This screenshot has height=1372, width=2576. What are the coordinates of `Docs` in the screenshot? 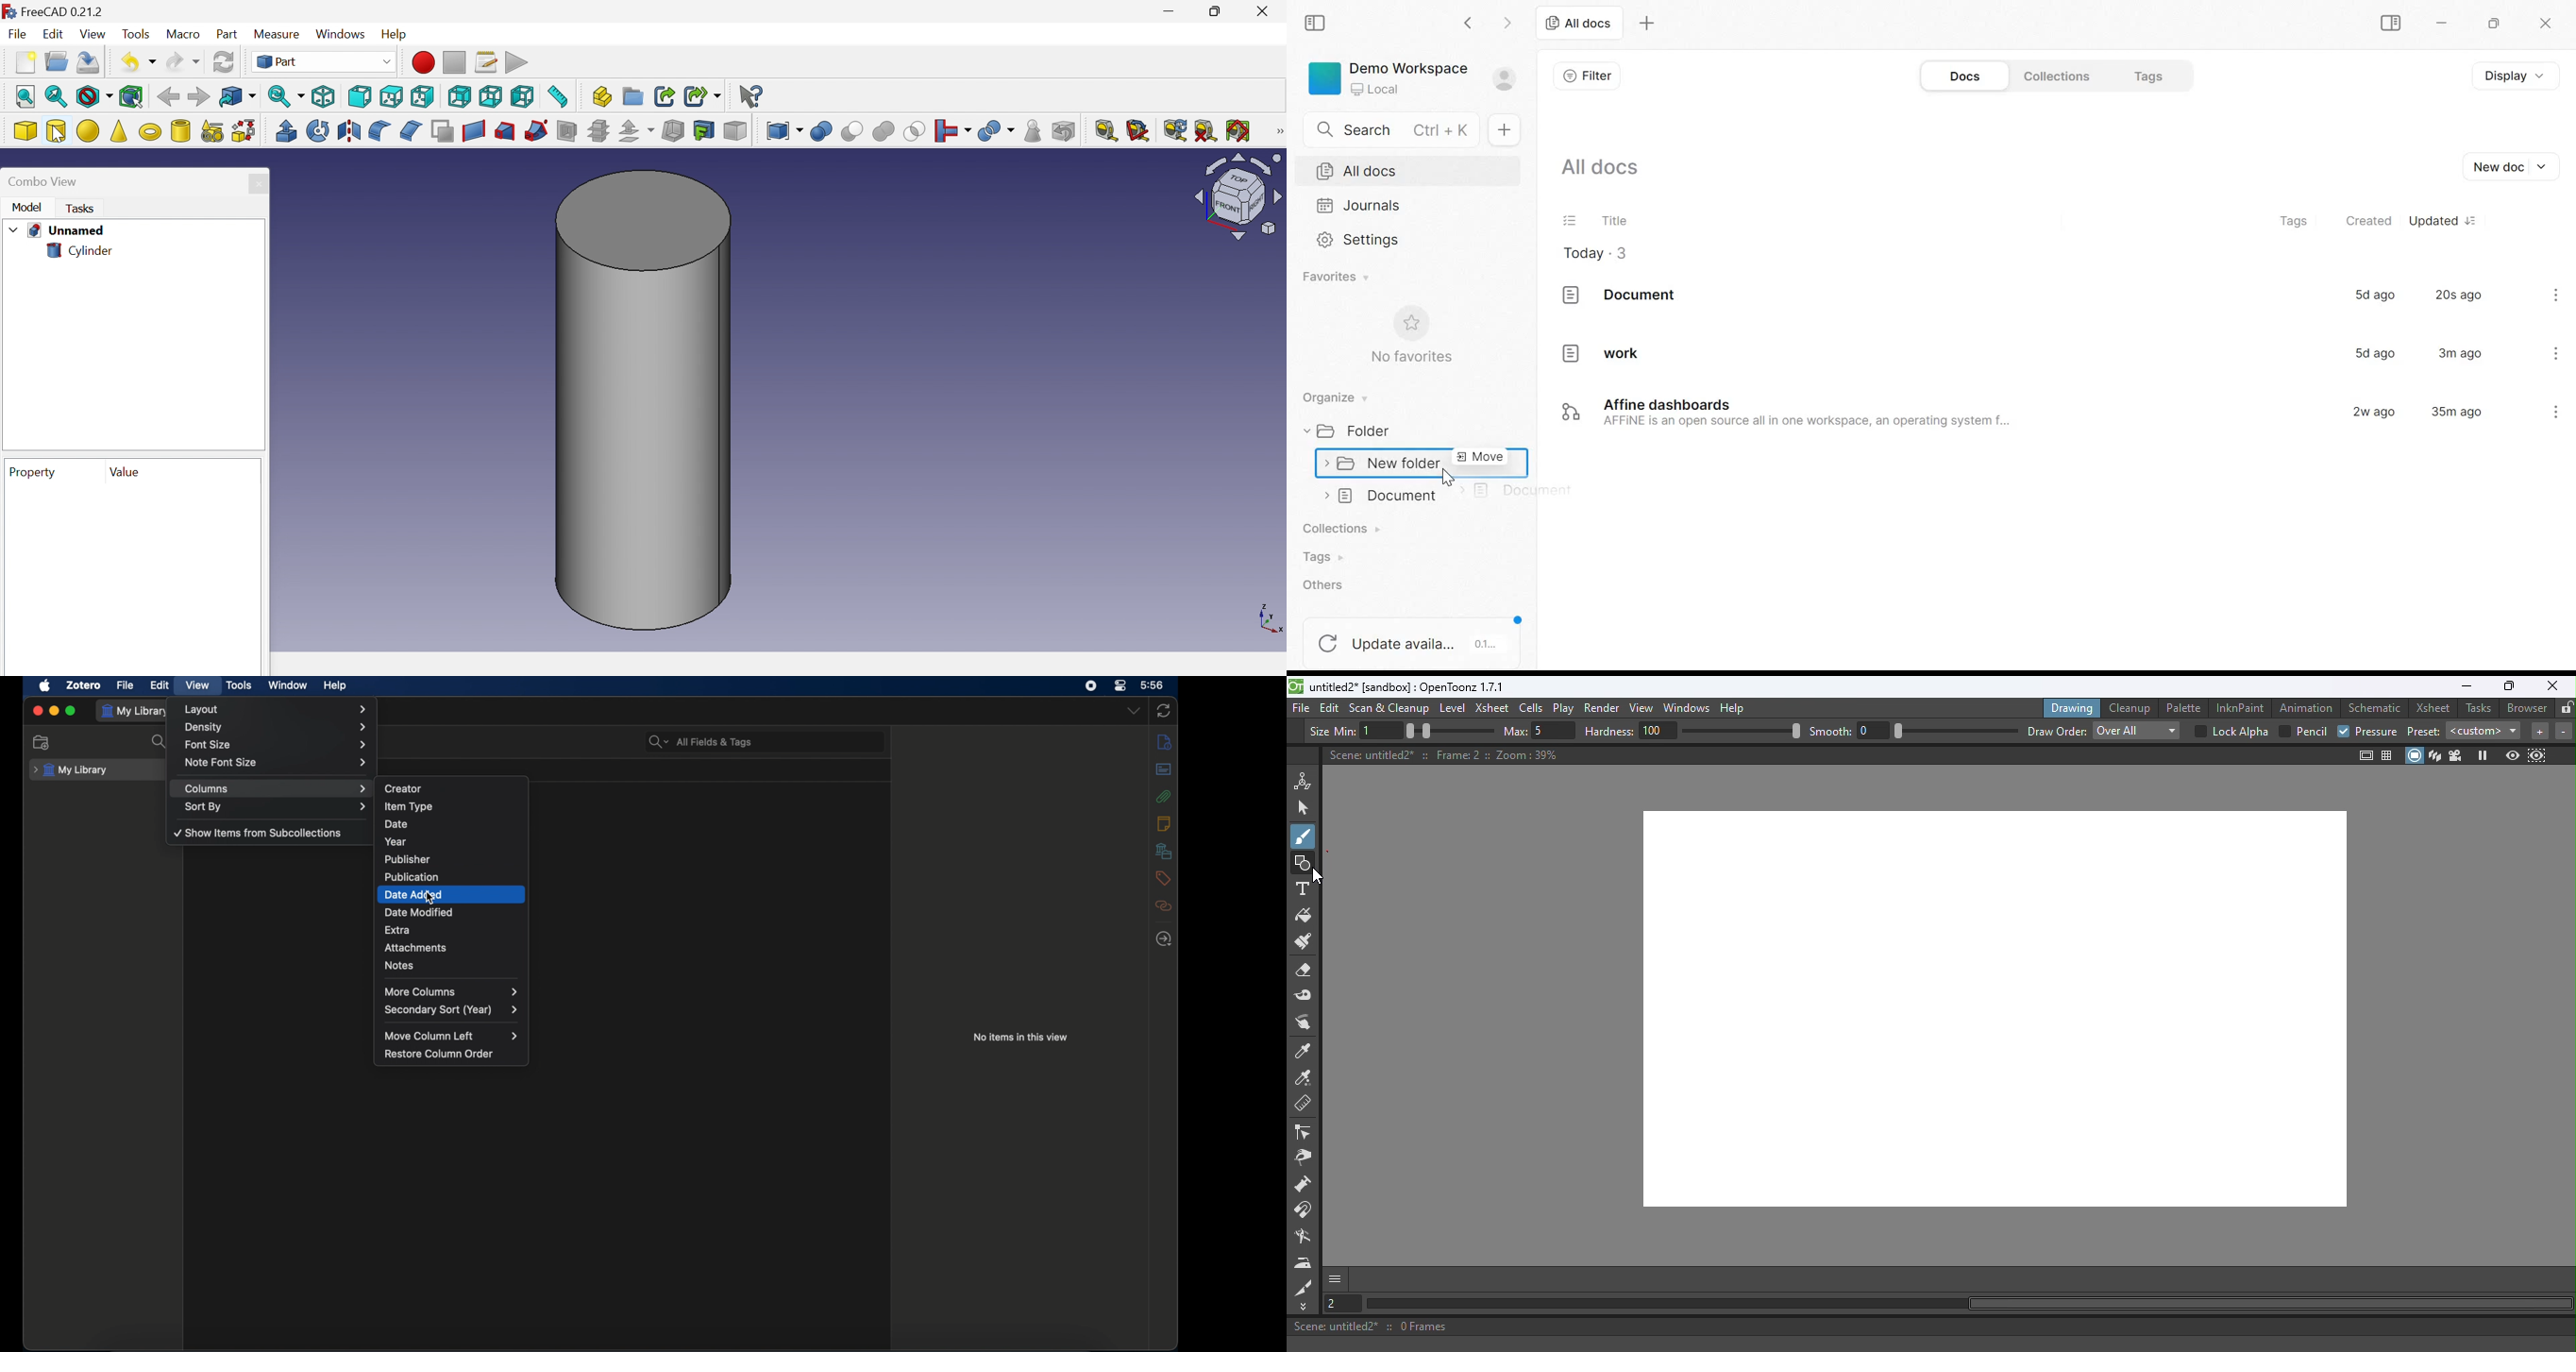 It's located at (1963, 75).